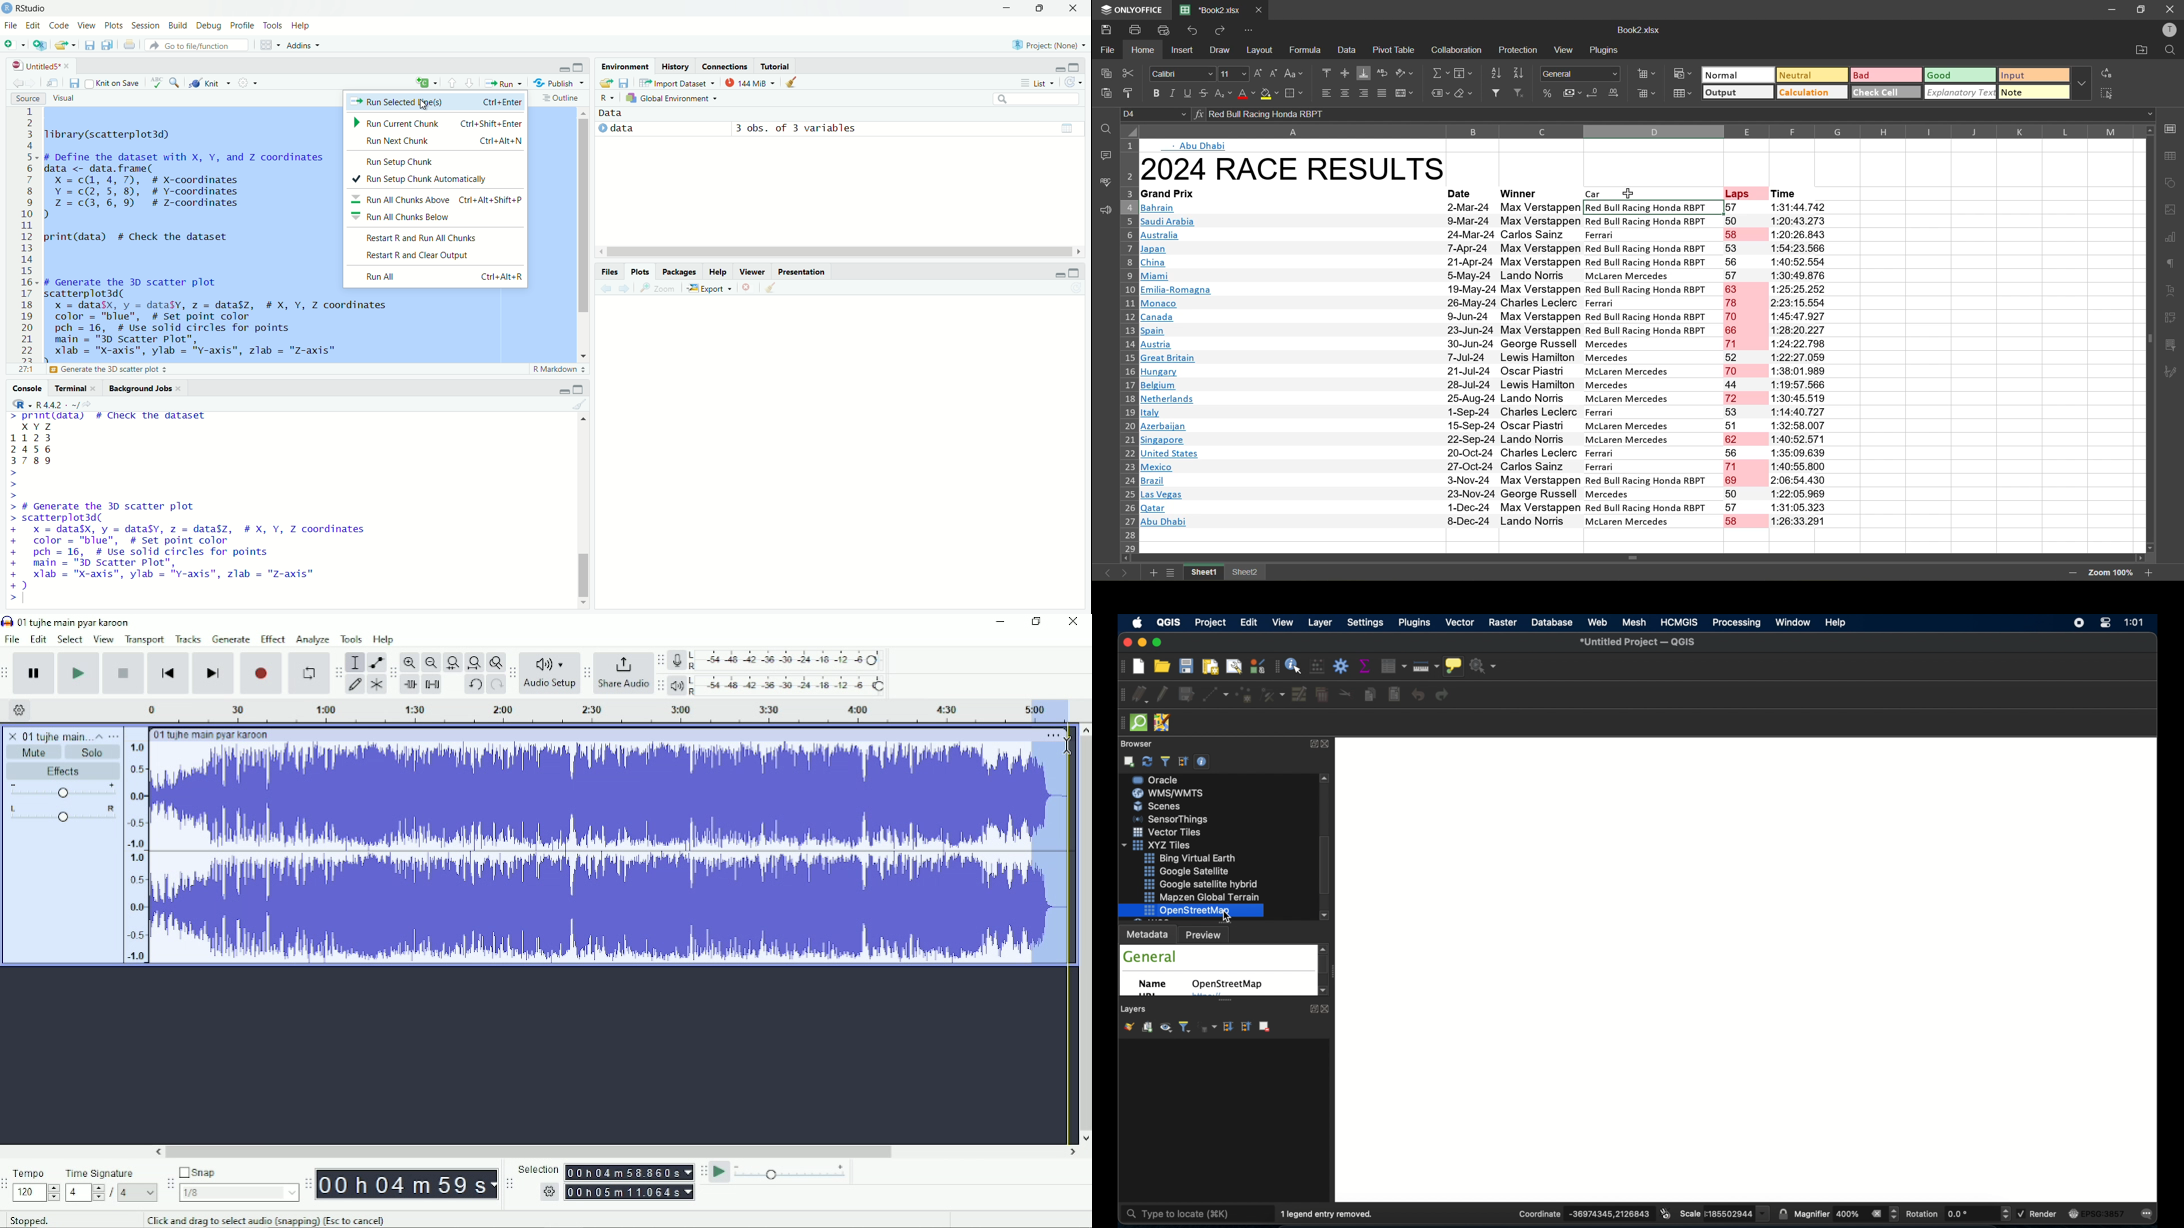 This screenshot has height=1232, width=2184. I want to click on x y 7, so click(39, 425).